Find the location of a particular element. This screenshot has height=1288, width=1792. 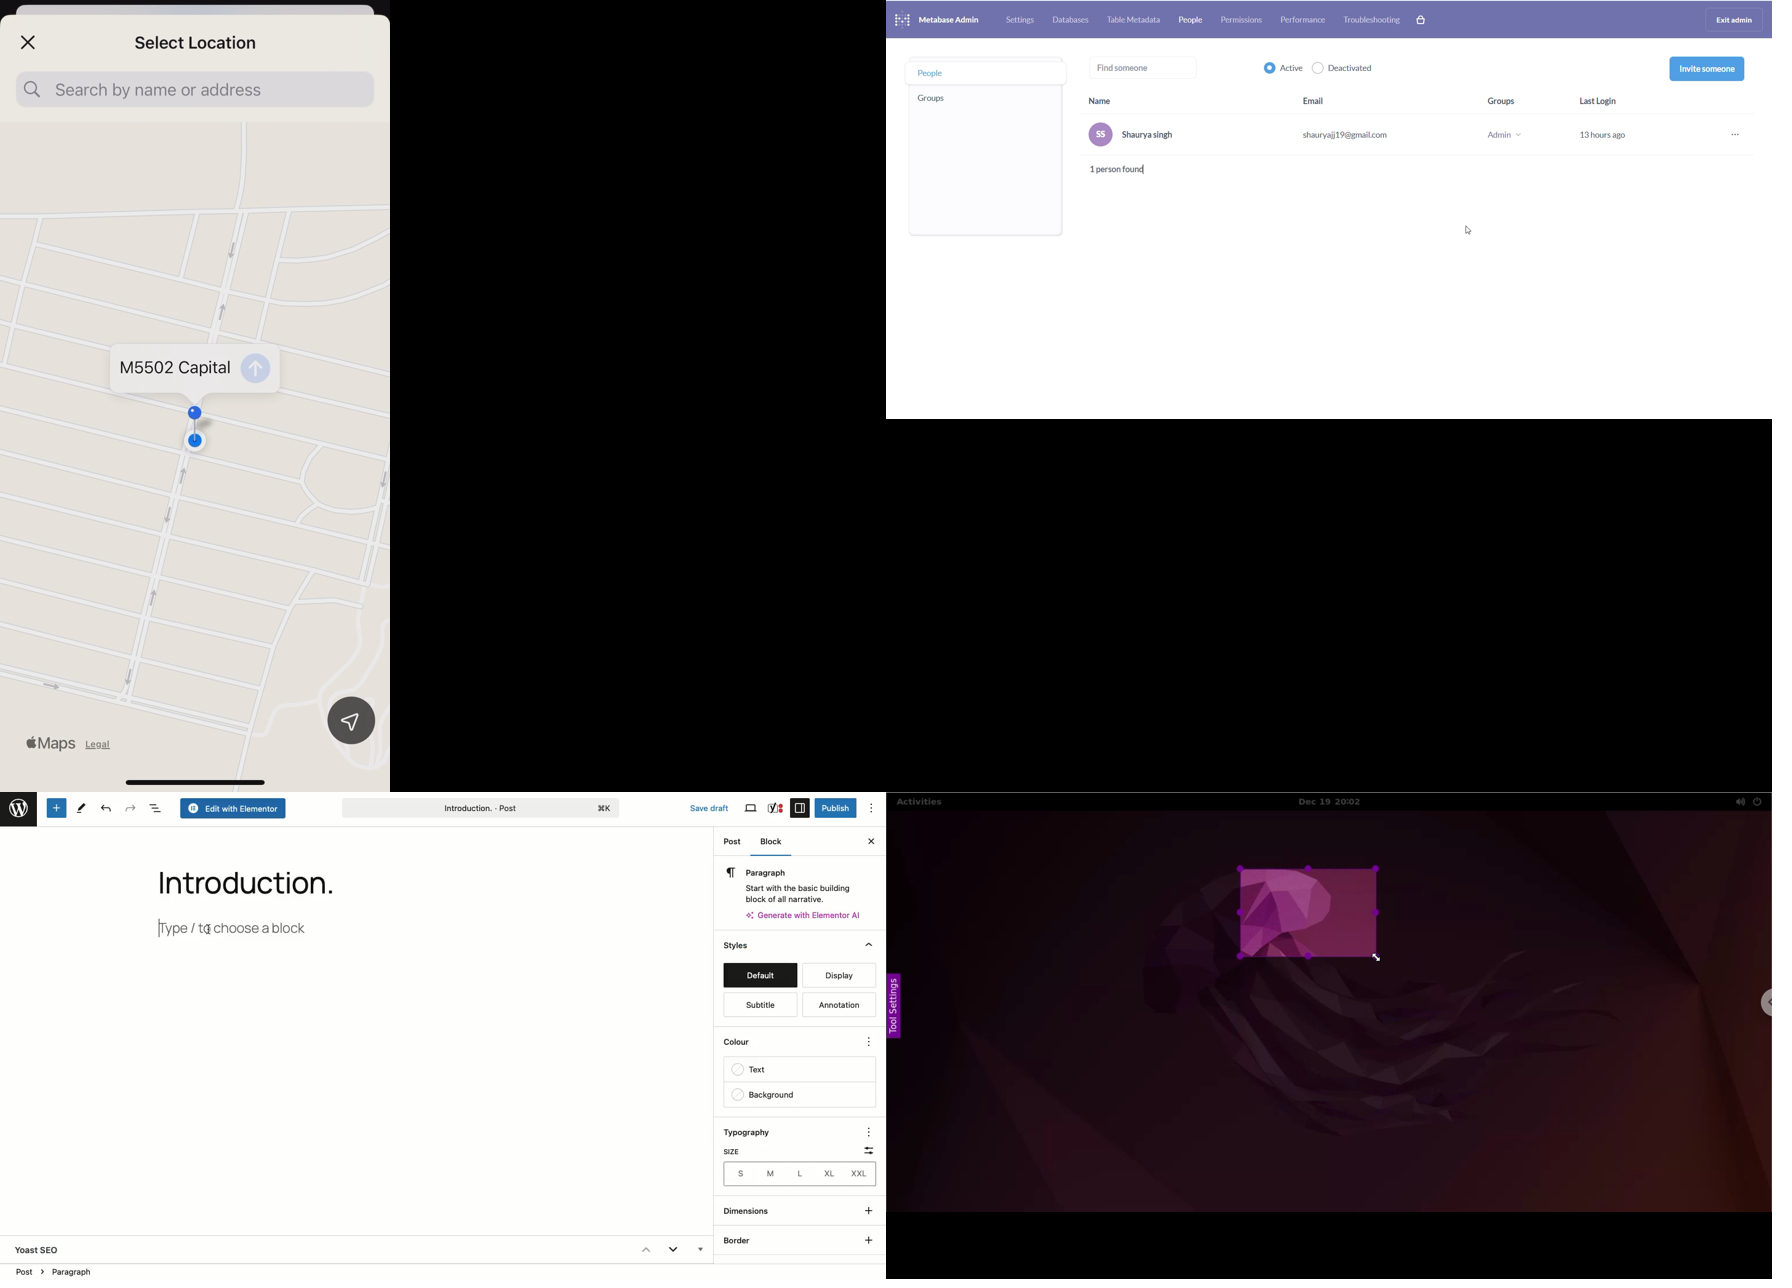

group is located at coordinates (974, 101).